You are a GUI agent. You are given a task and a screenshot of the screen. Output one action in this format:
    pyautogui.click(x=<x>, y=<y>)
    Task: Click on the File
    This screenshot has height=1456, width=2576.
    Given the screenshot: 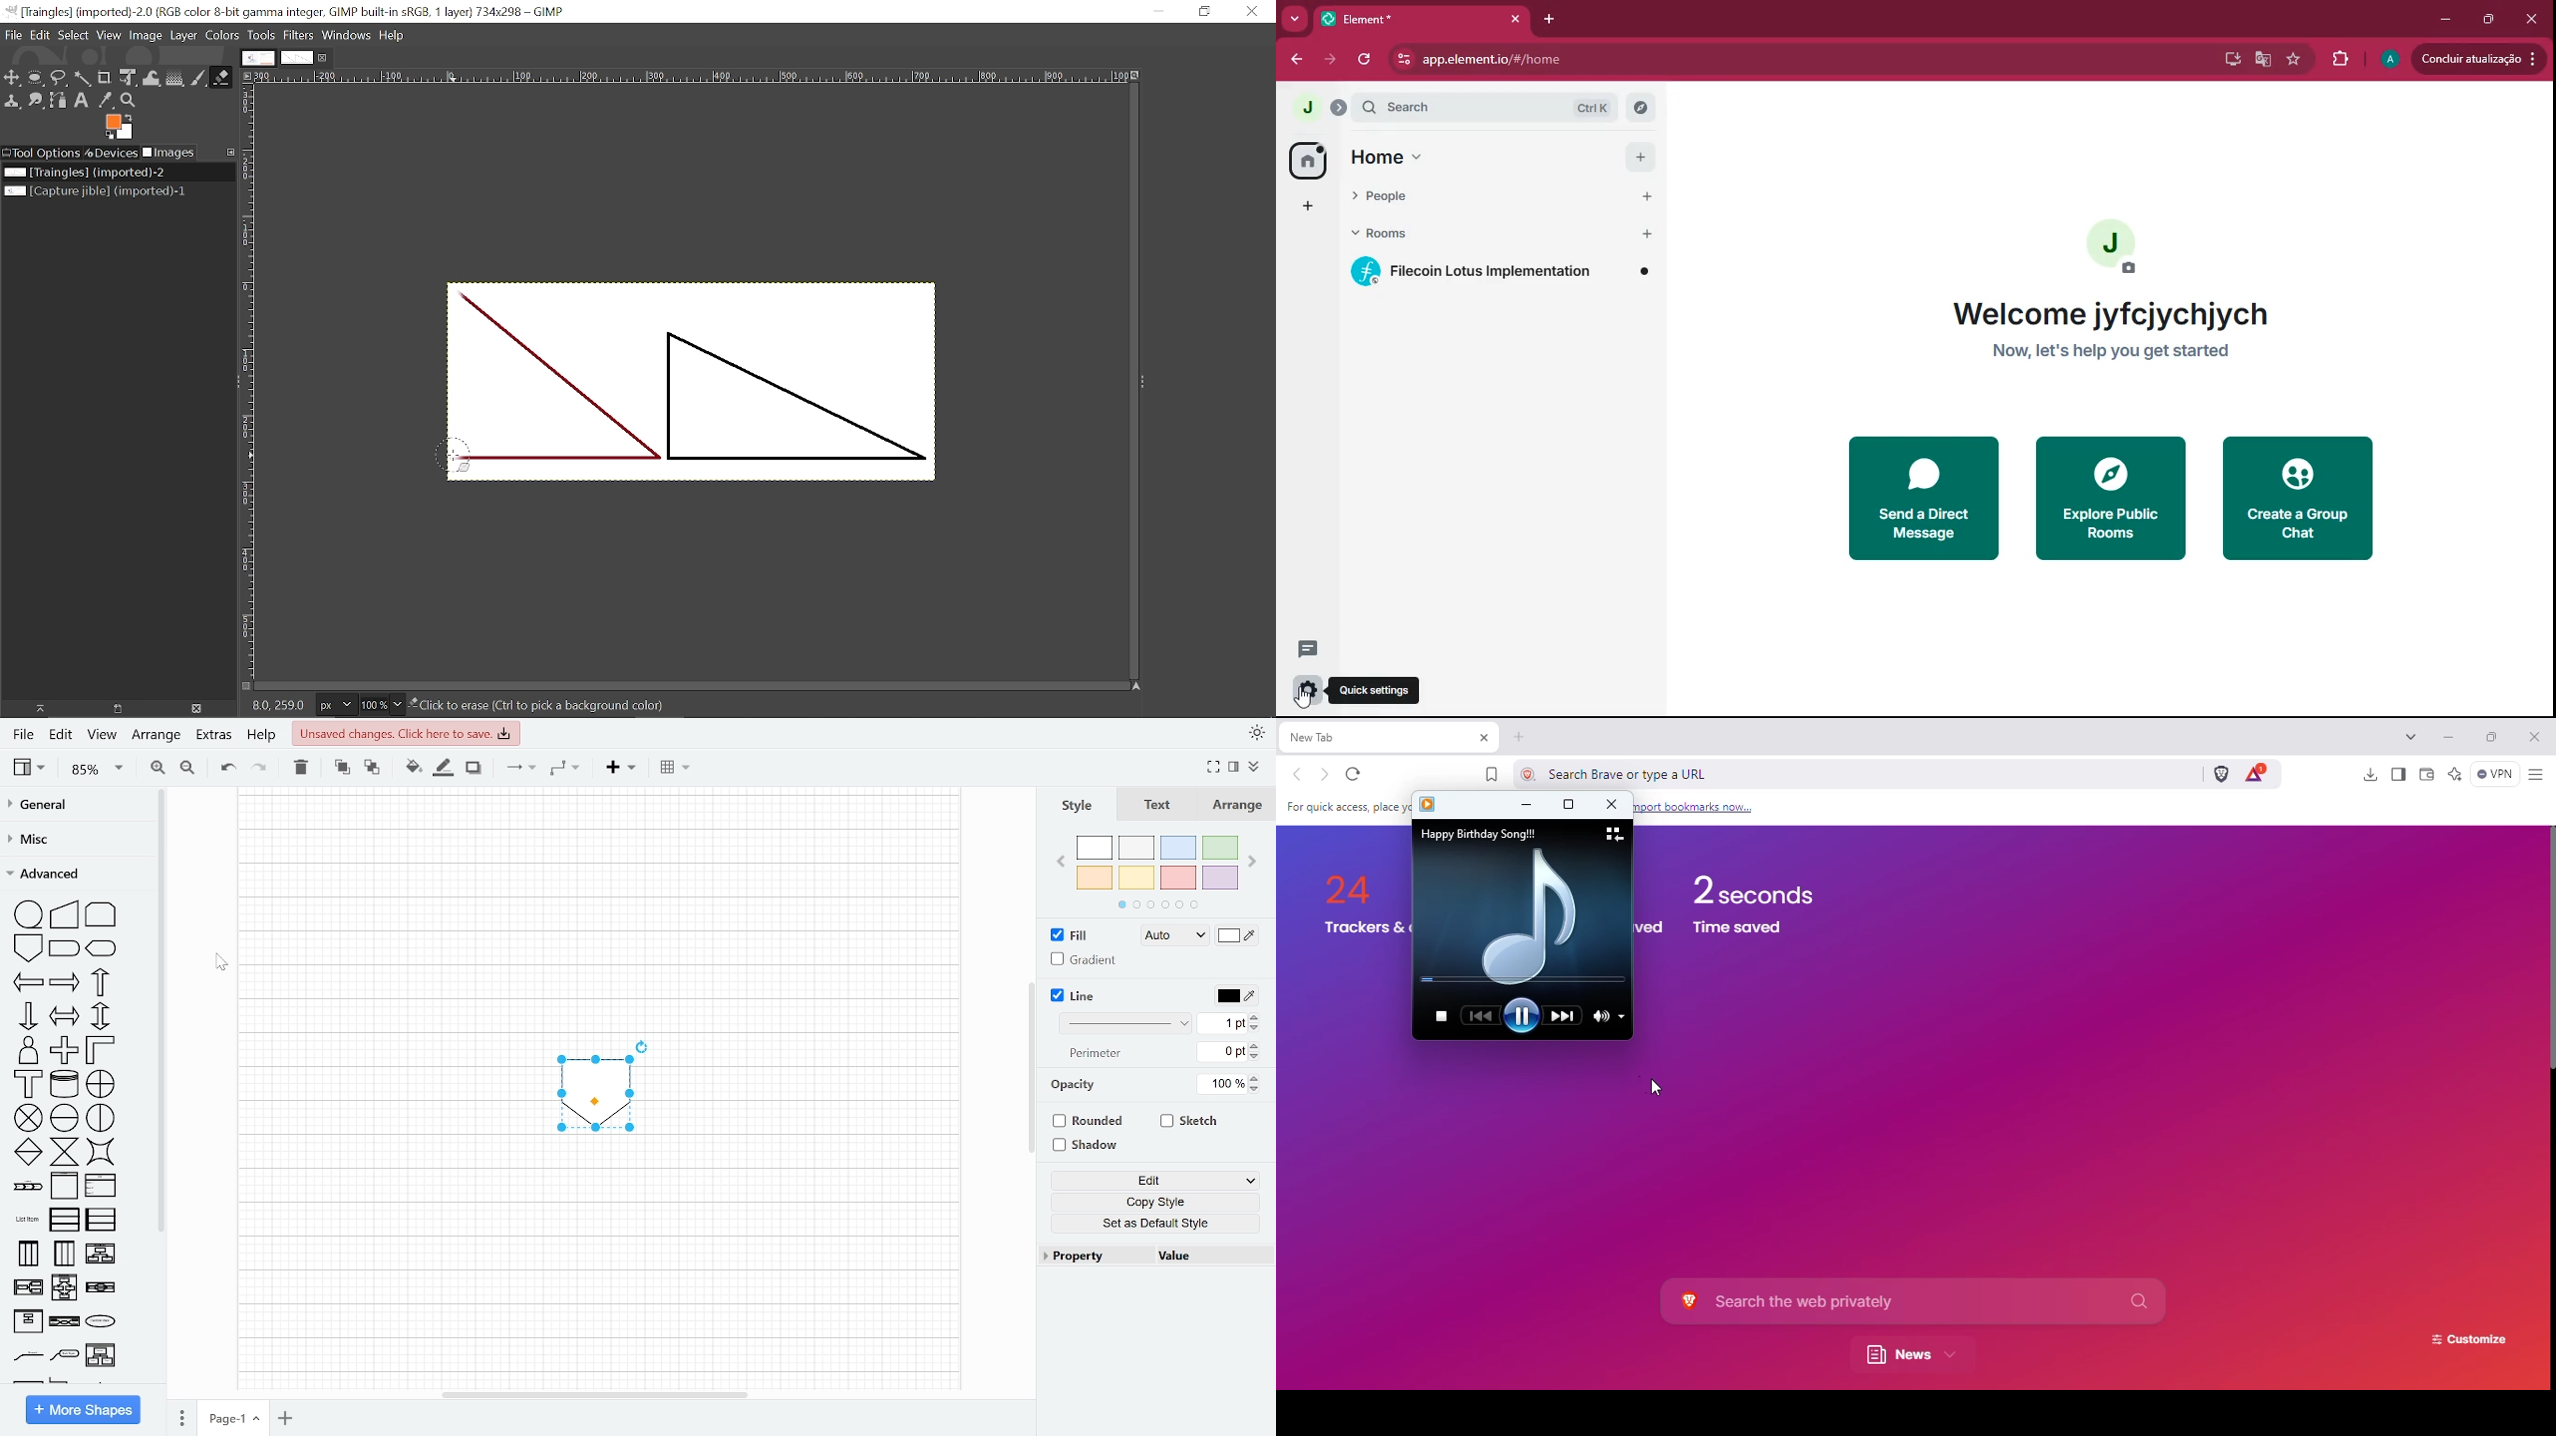 What is the action you would take?
    pyautogui.click(x=25, y=734)
    